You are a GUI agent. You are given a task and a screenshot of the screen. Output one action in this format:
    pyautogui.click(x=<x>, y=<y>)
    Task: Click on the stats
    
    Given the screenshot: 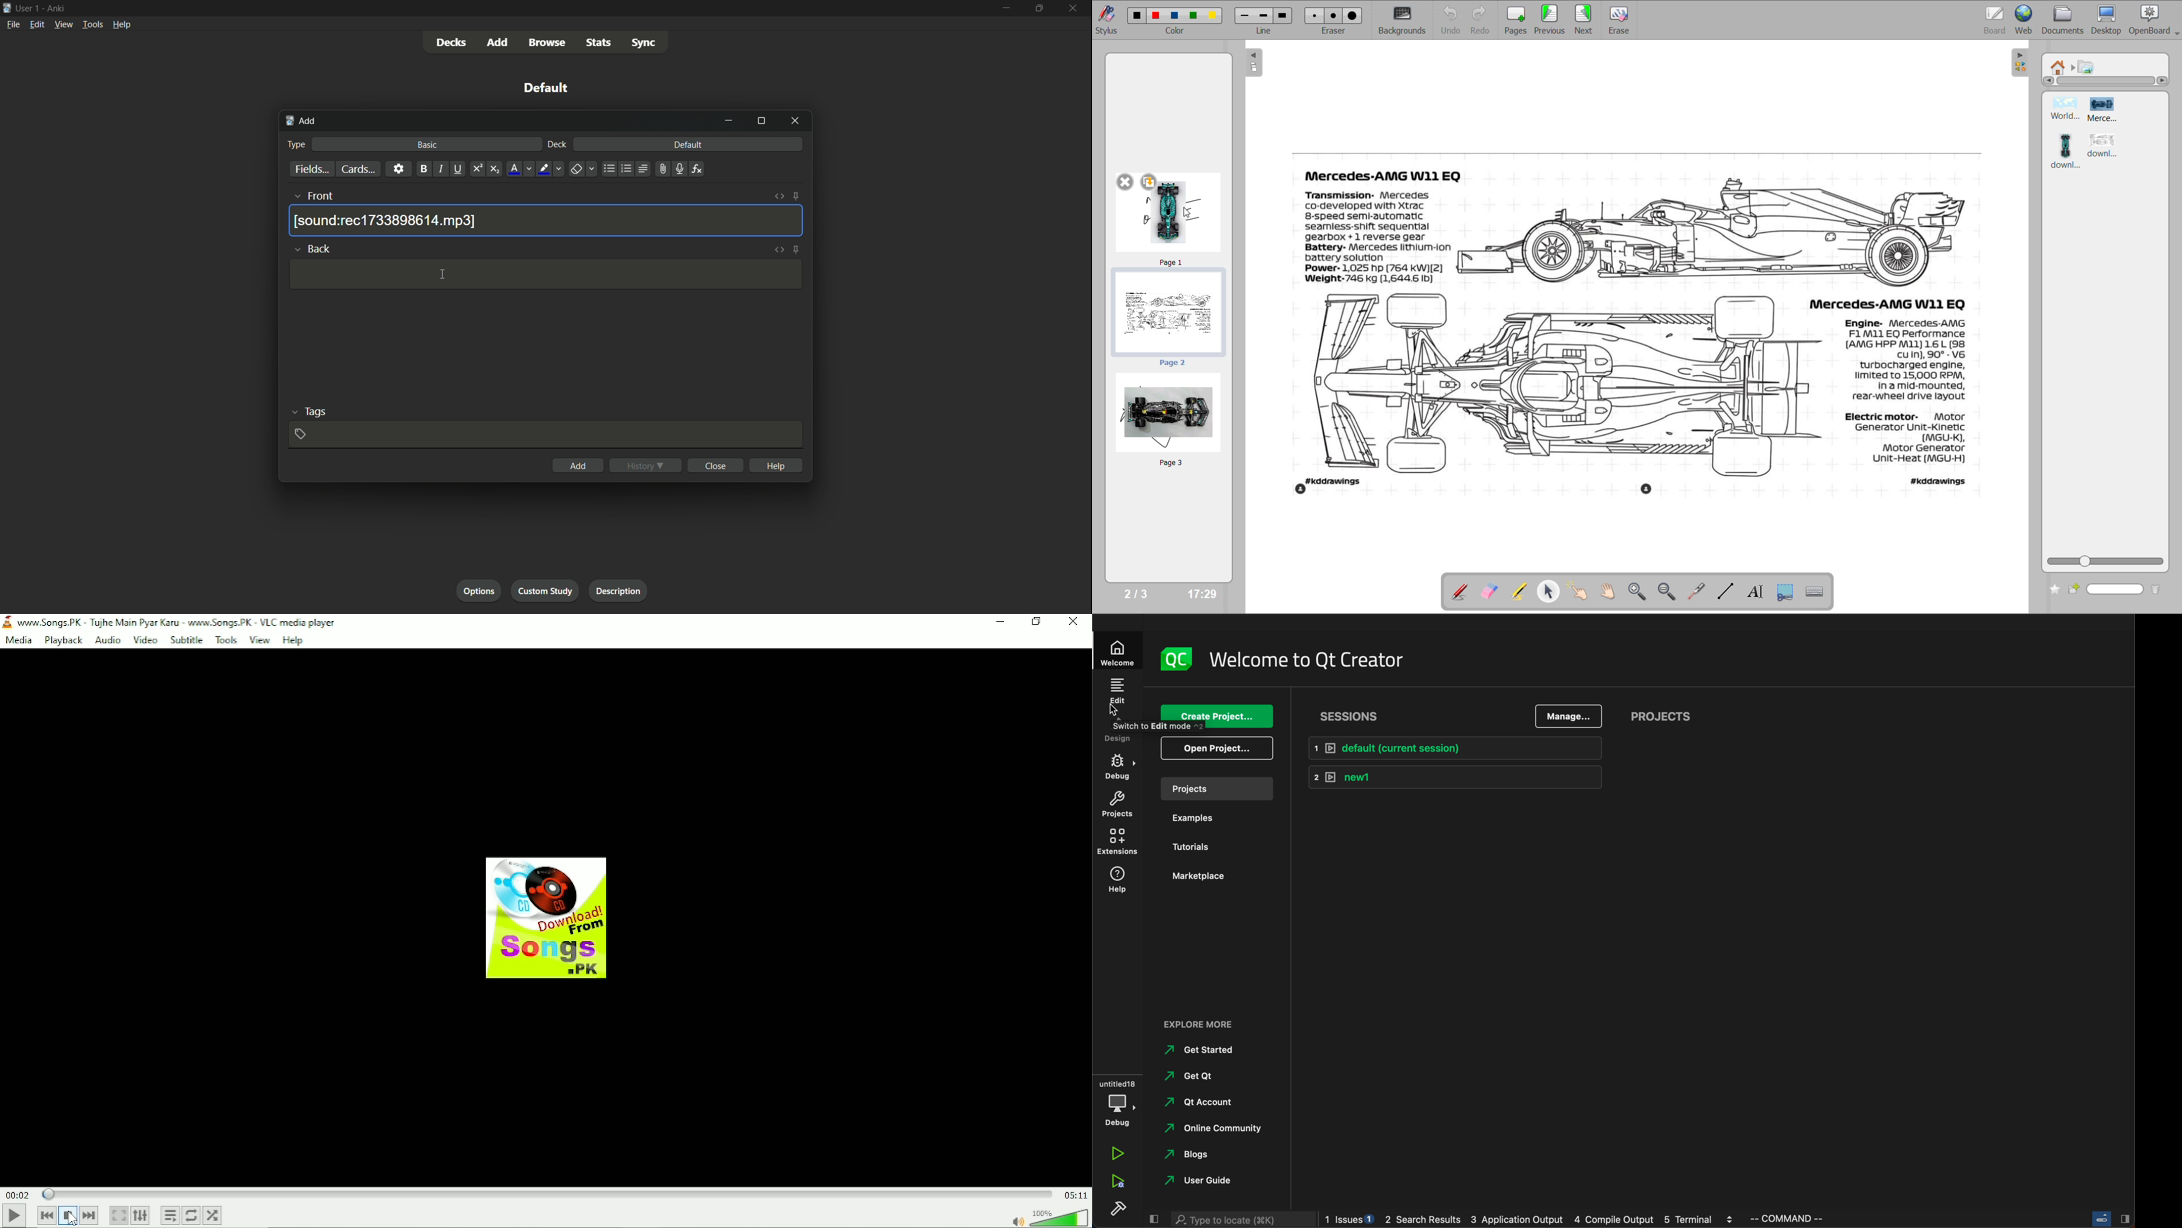 What is the action you would take?
    pyautogui.click(x=601, y=43)
    